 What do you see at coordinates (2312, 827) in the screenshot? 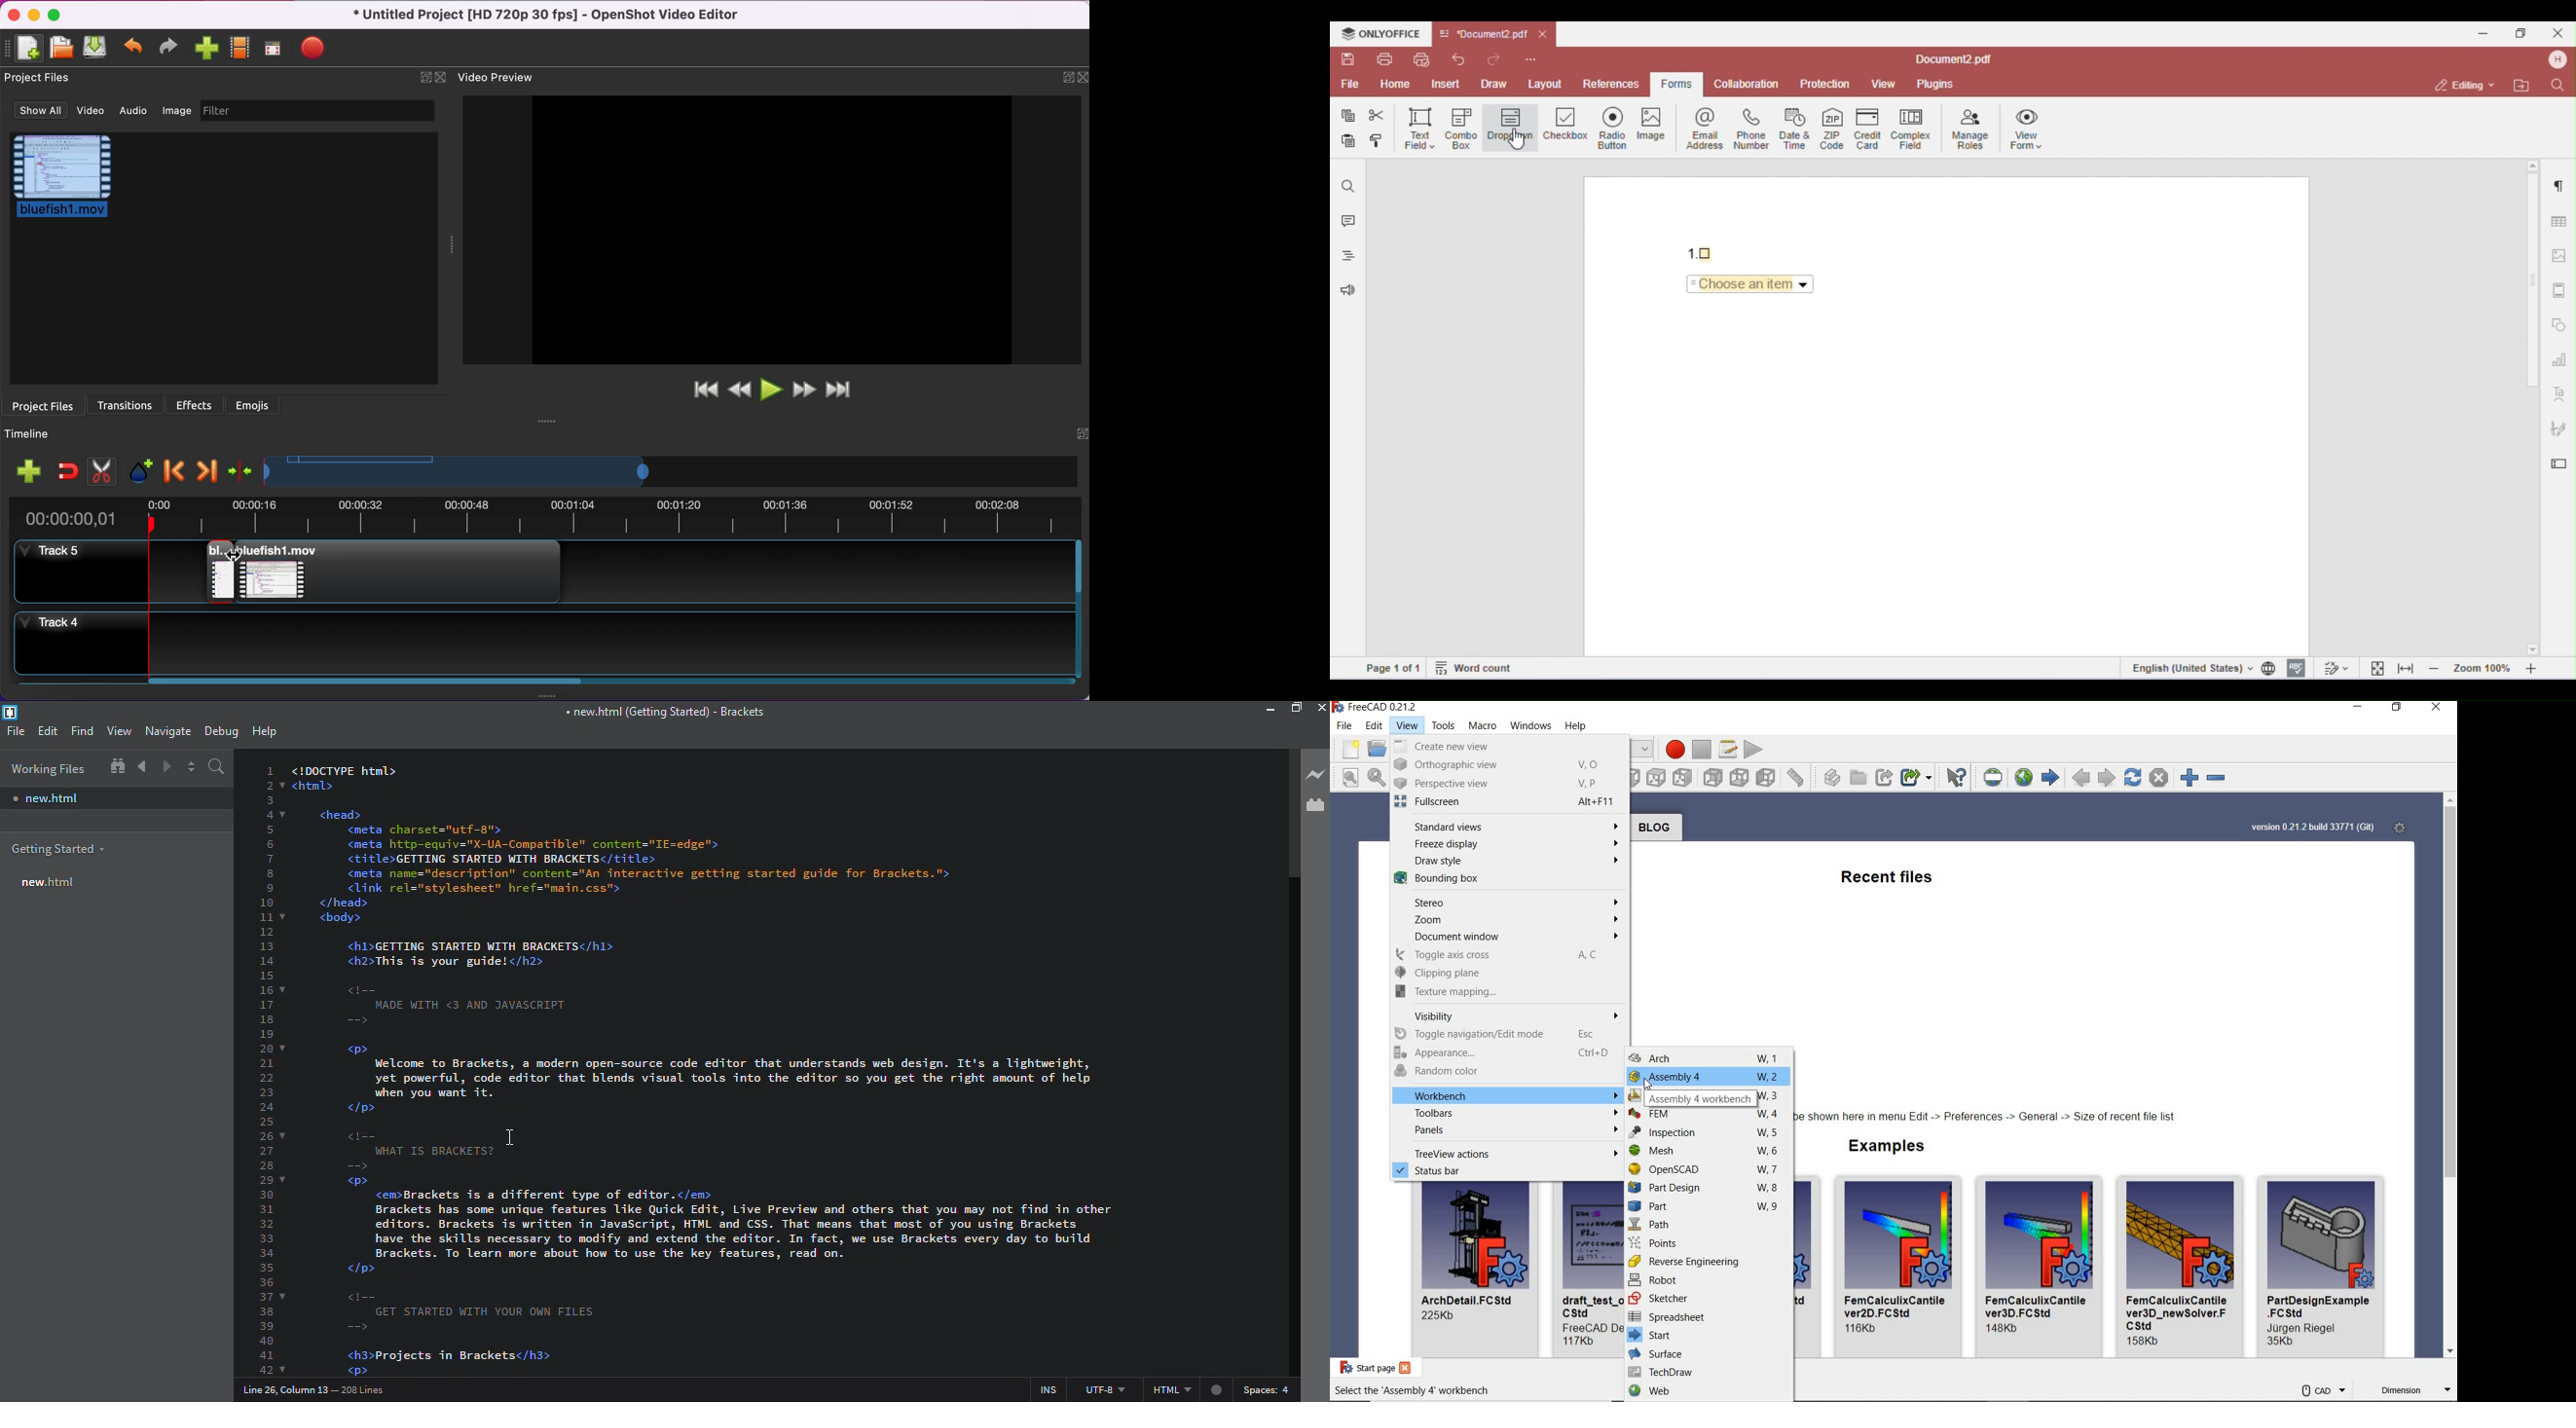
I see `system version info` at bounding box center [2312, 827].